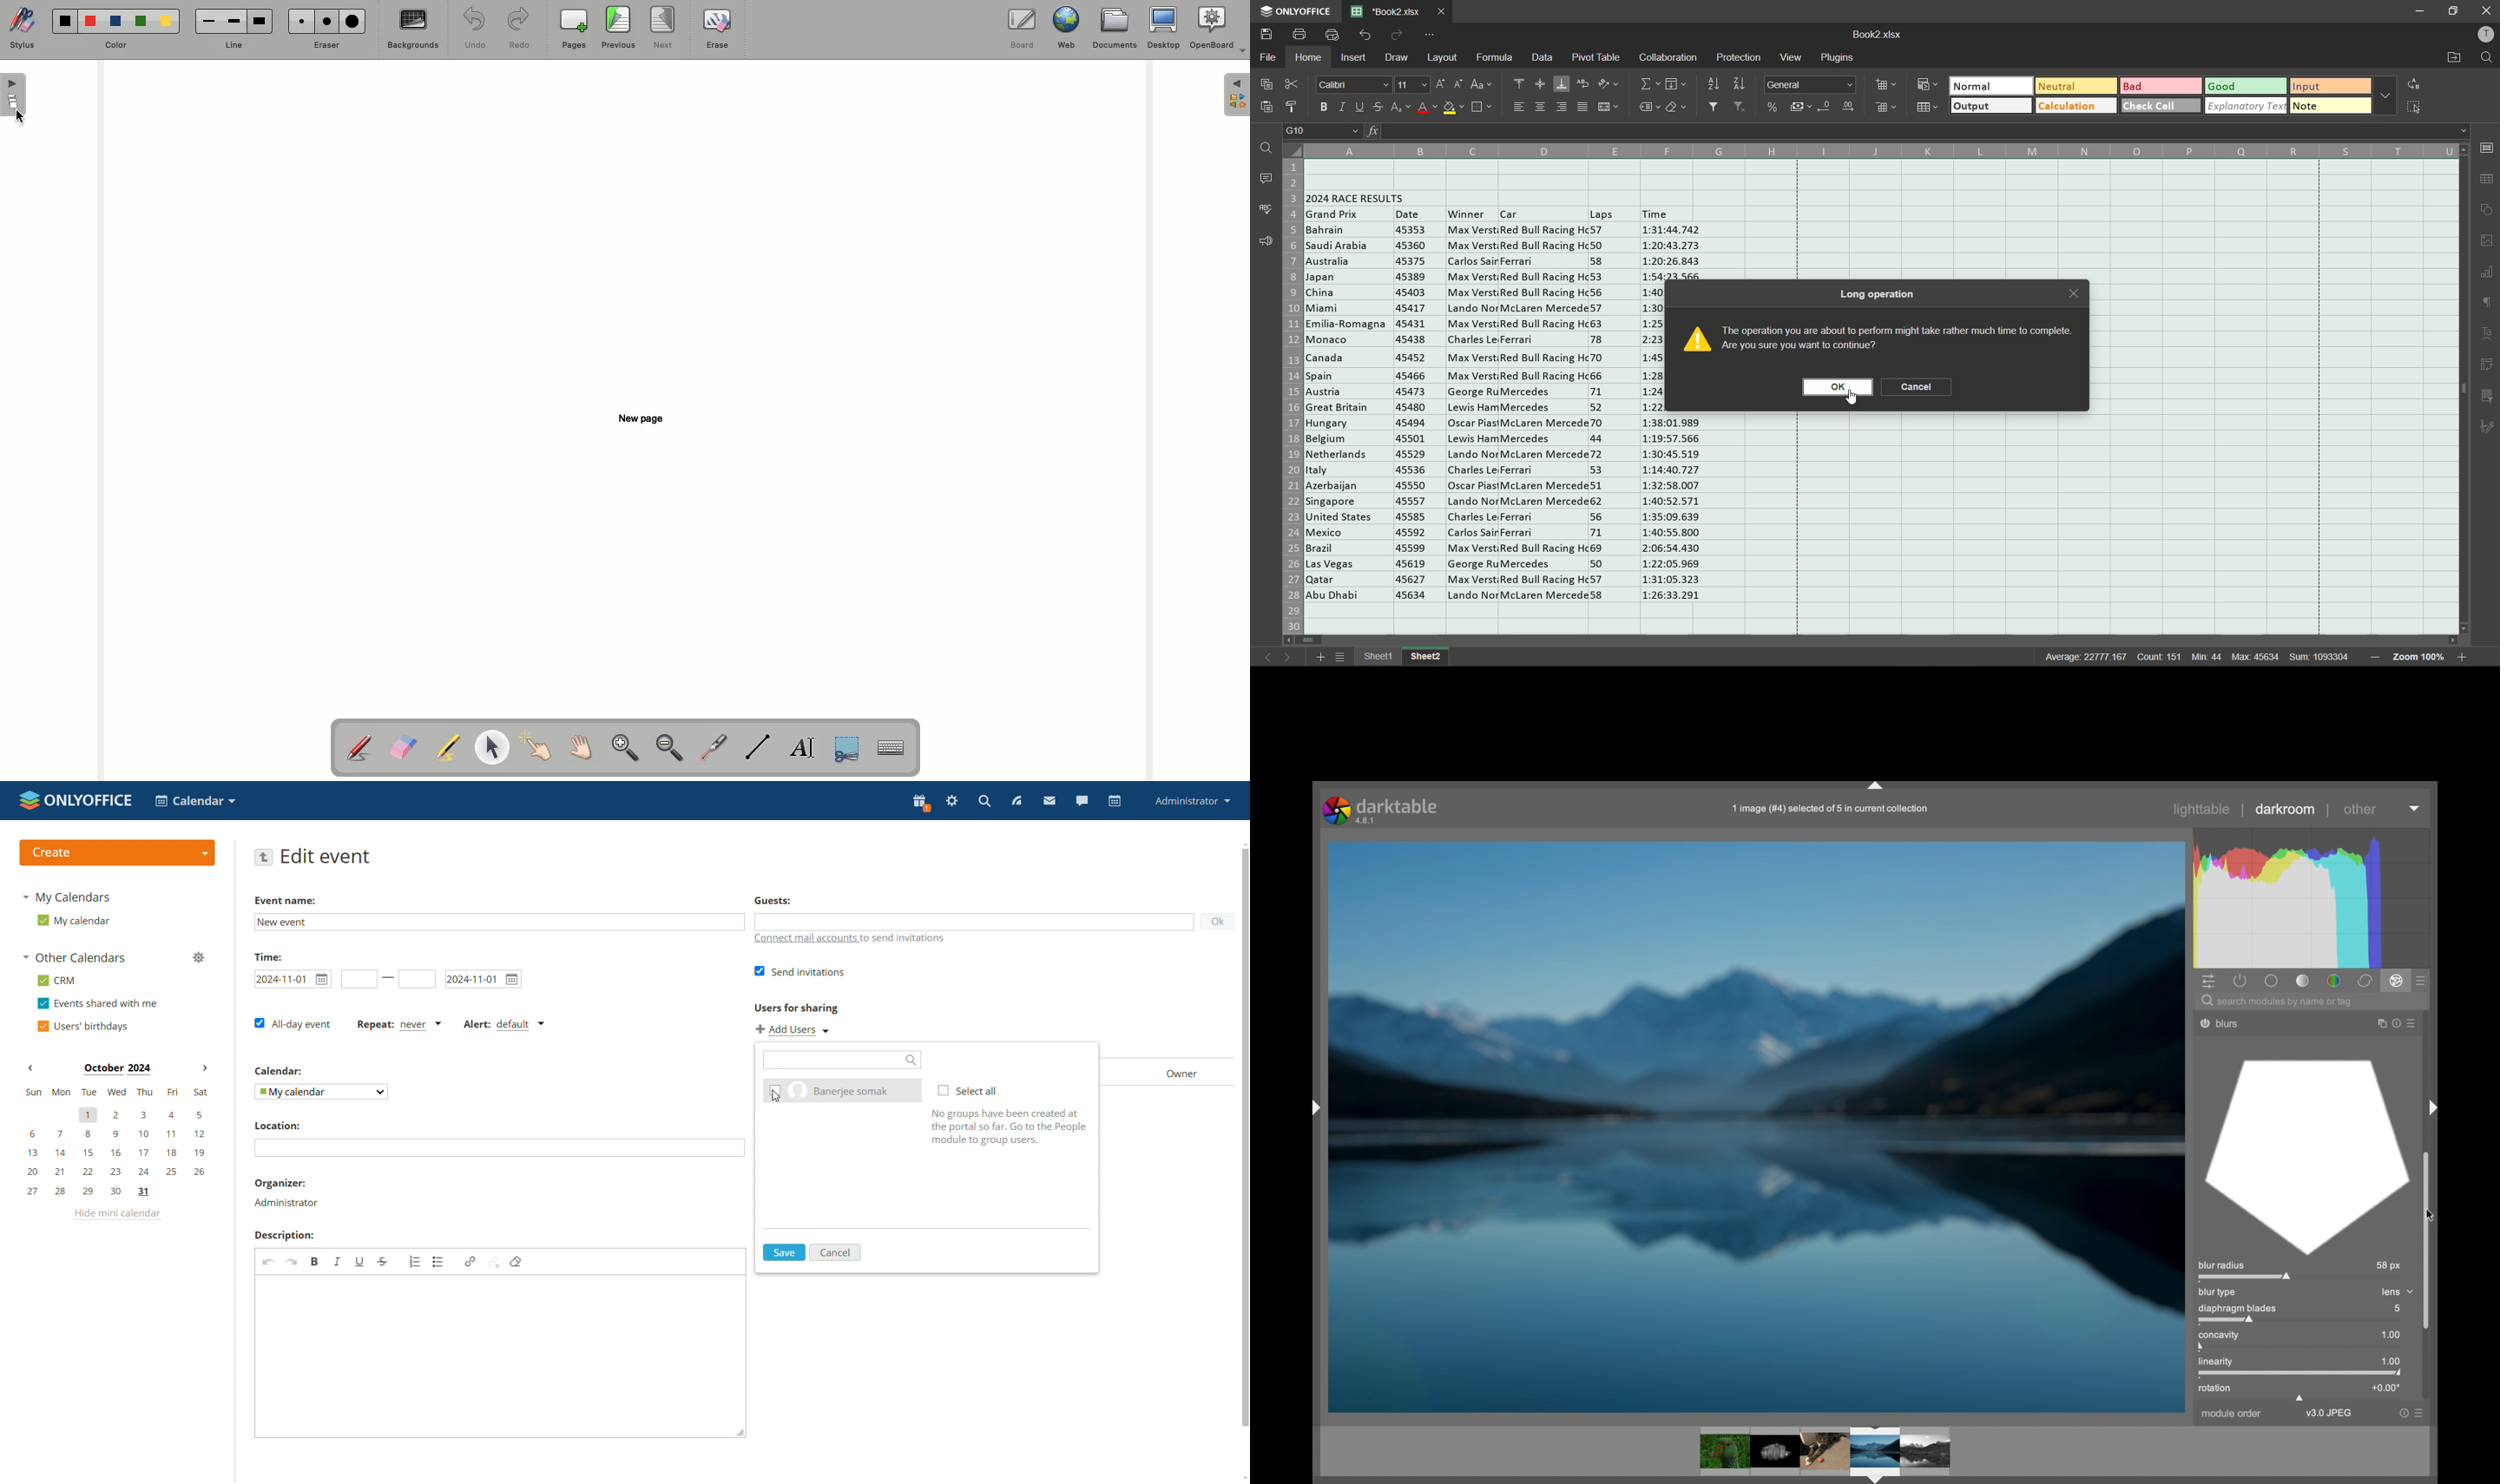 The width and height of the screenshot is (2520, 1484). I want to click on named ranges, so click(1651, 107).